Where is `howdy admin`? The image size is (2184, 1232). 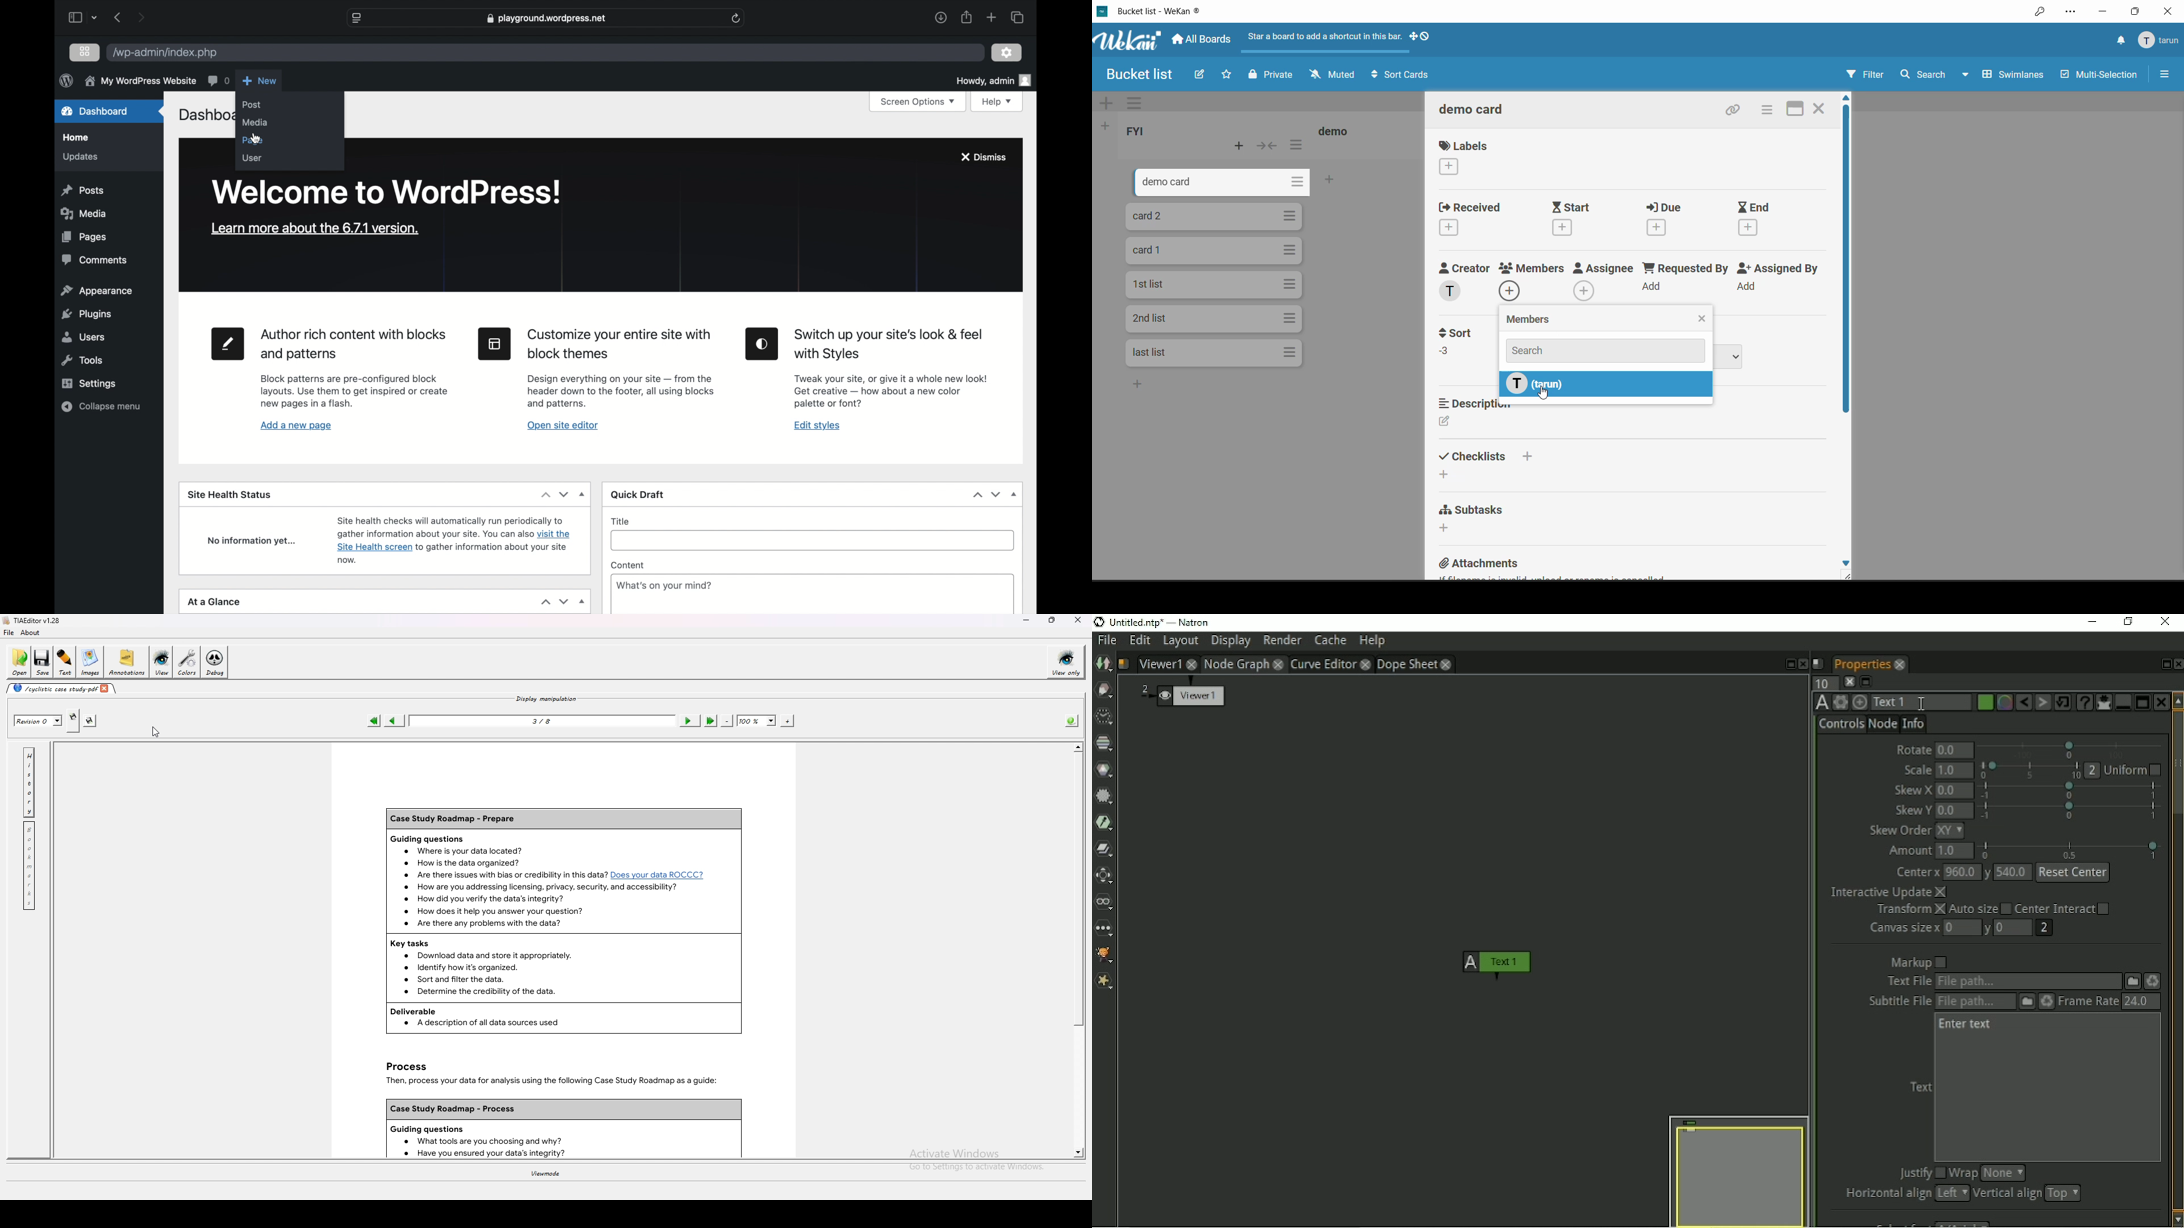 howdy admin is located at coordinates (994, 80).